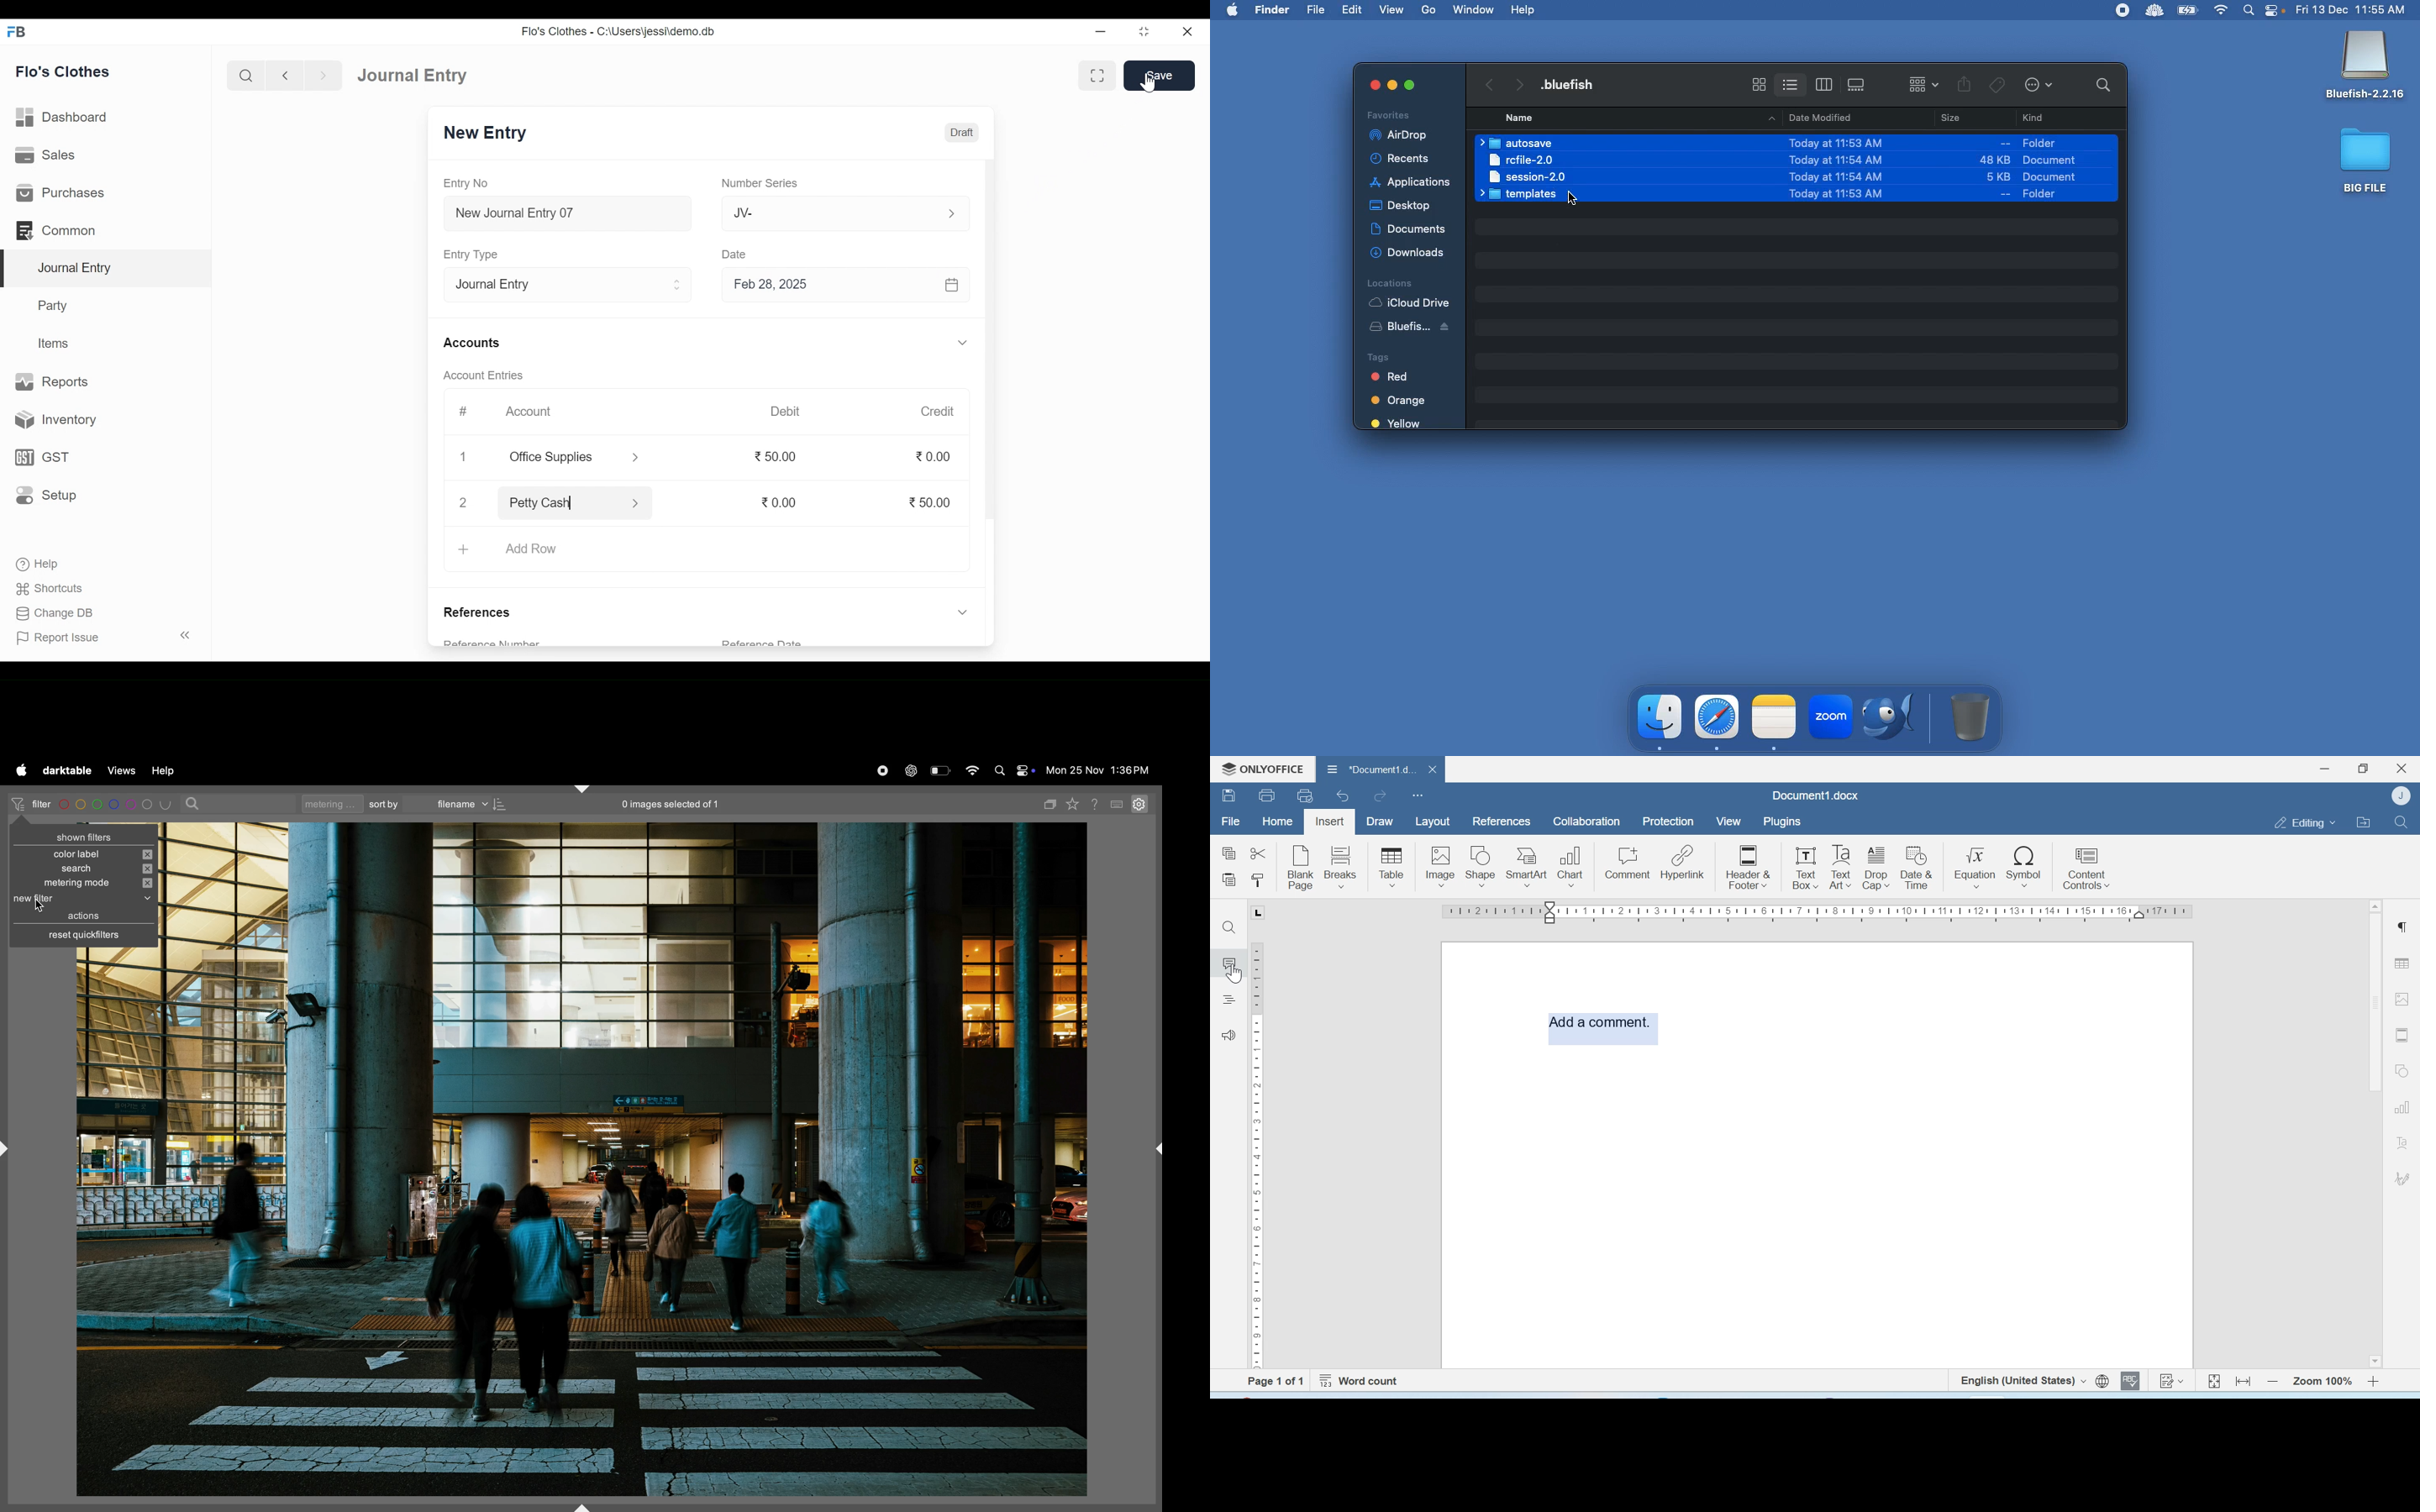 This screenshot has height=1512, width=2436. Describe the element at coordinates (1344, 796) in the screenshot. I see `Undo` at that location.